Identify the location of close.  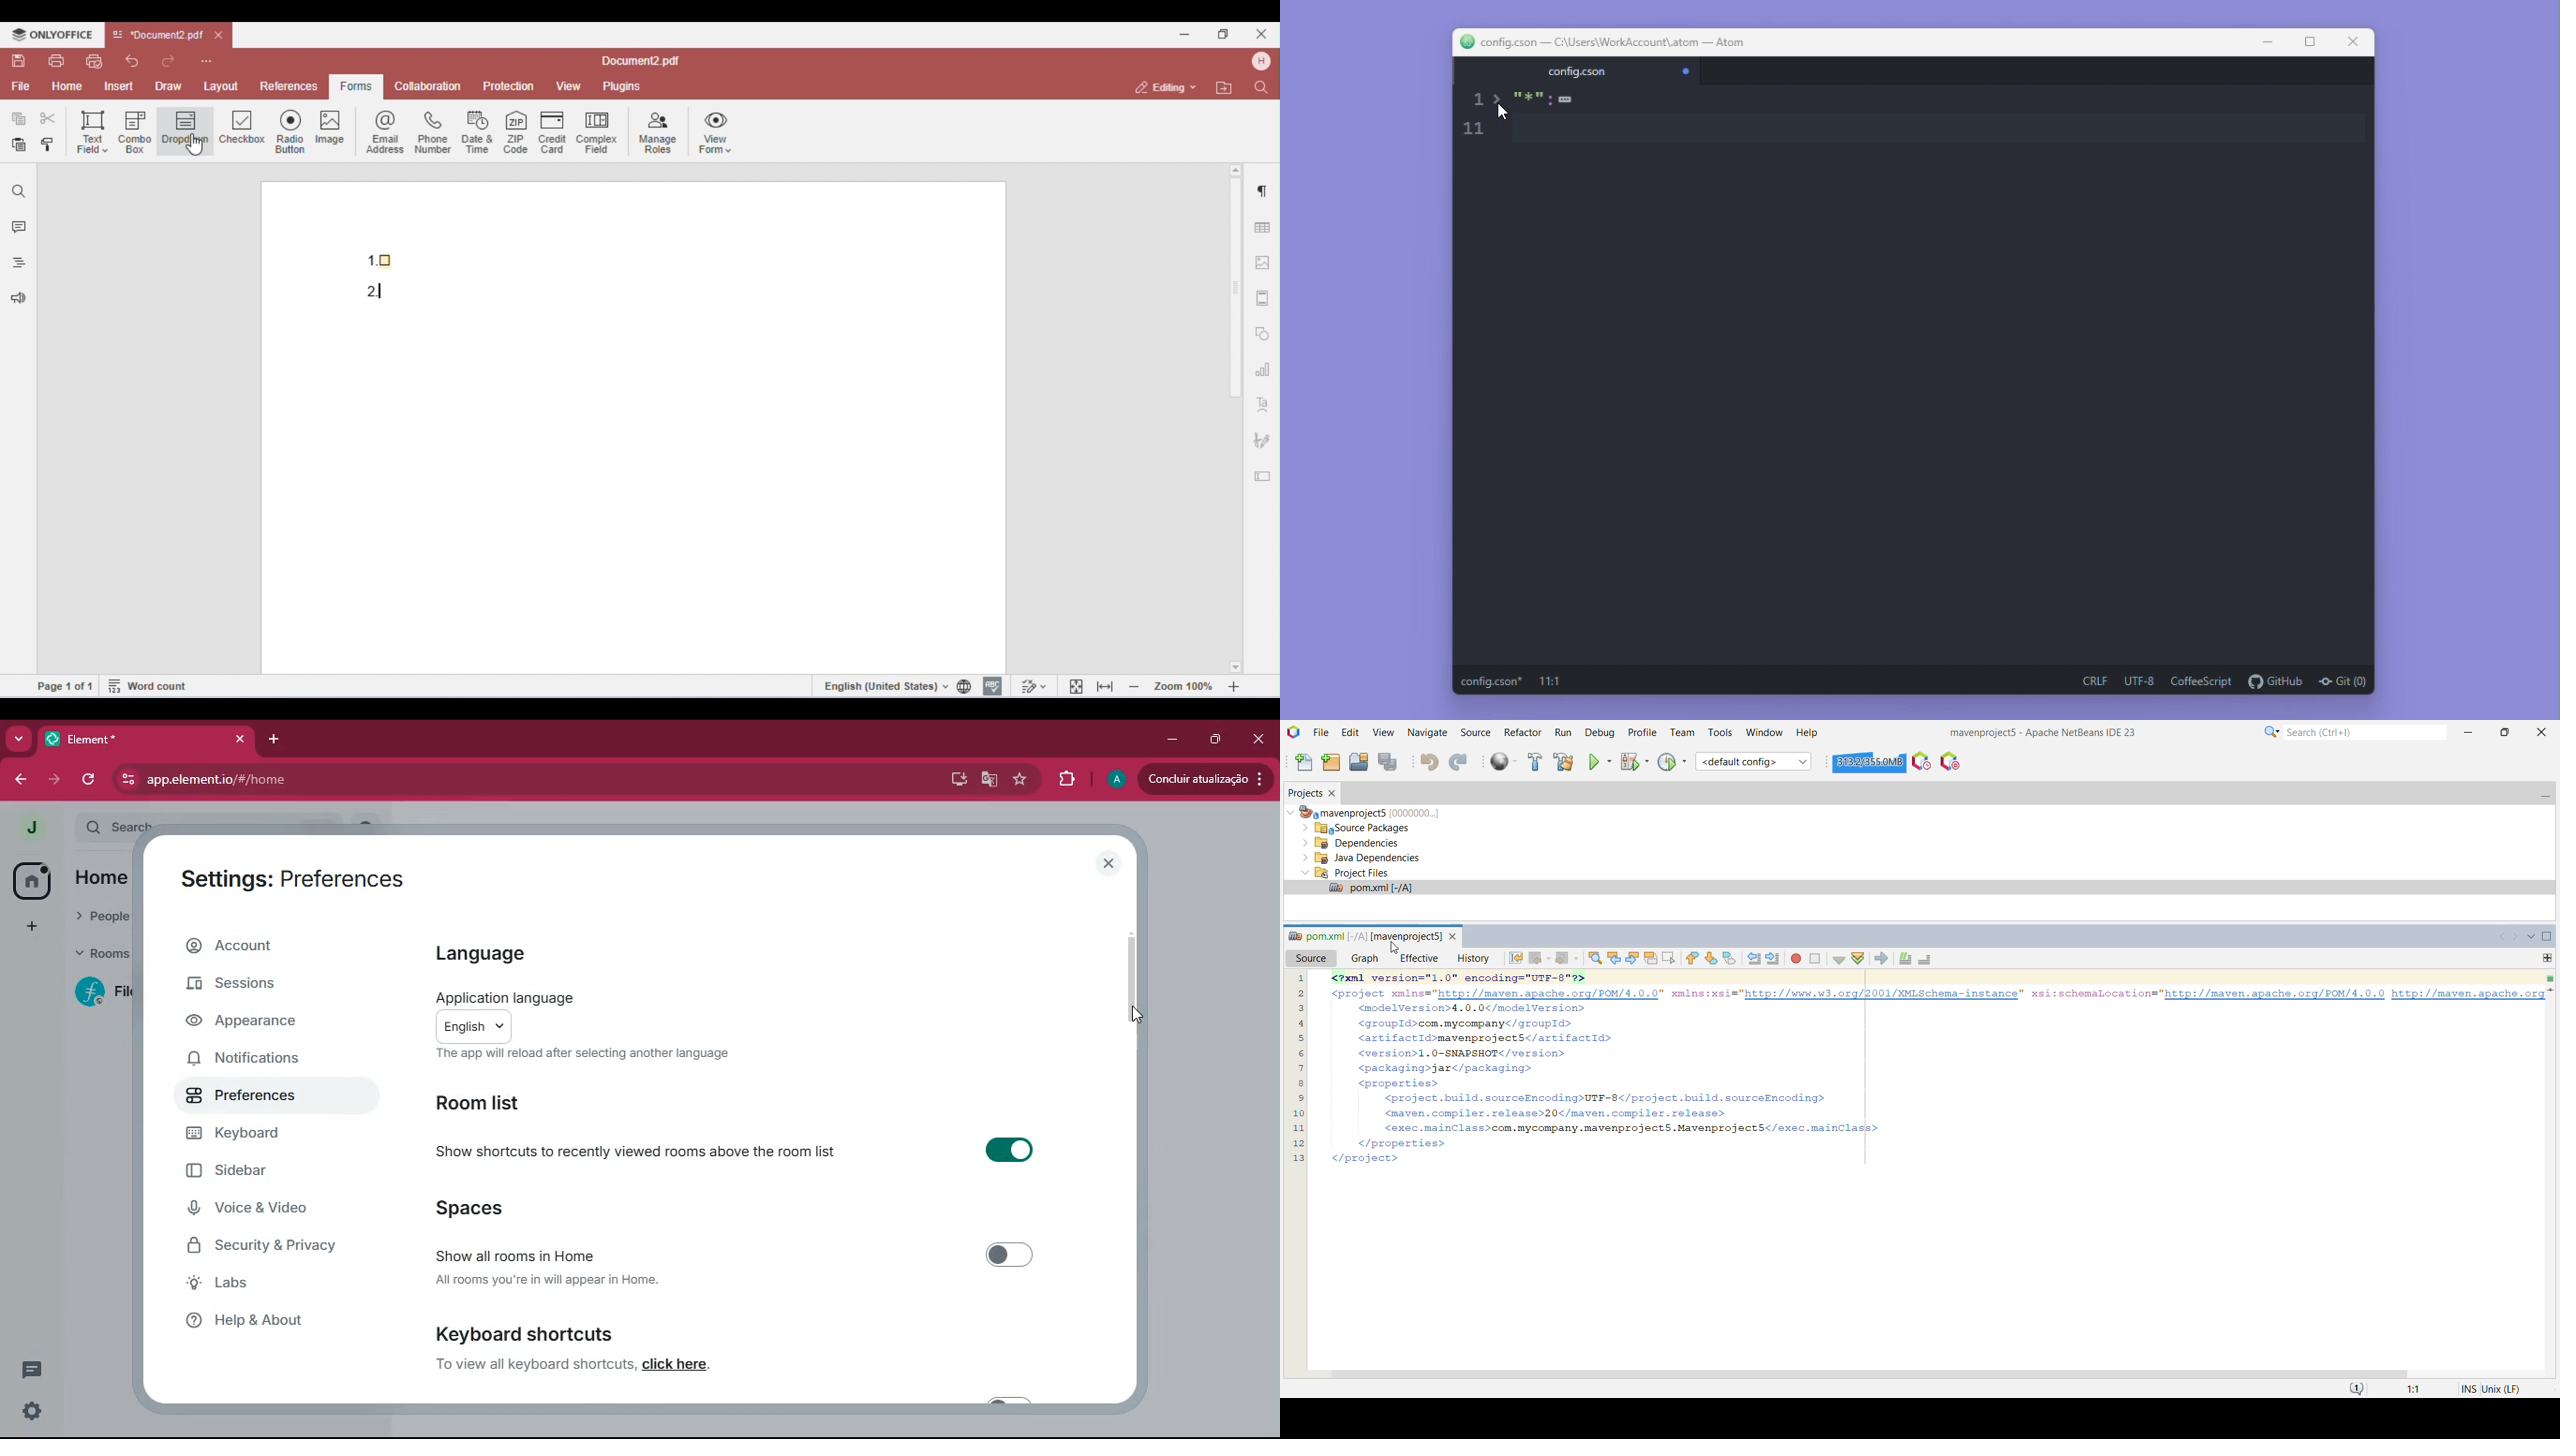
(2354, 43).